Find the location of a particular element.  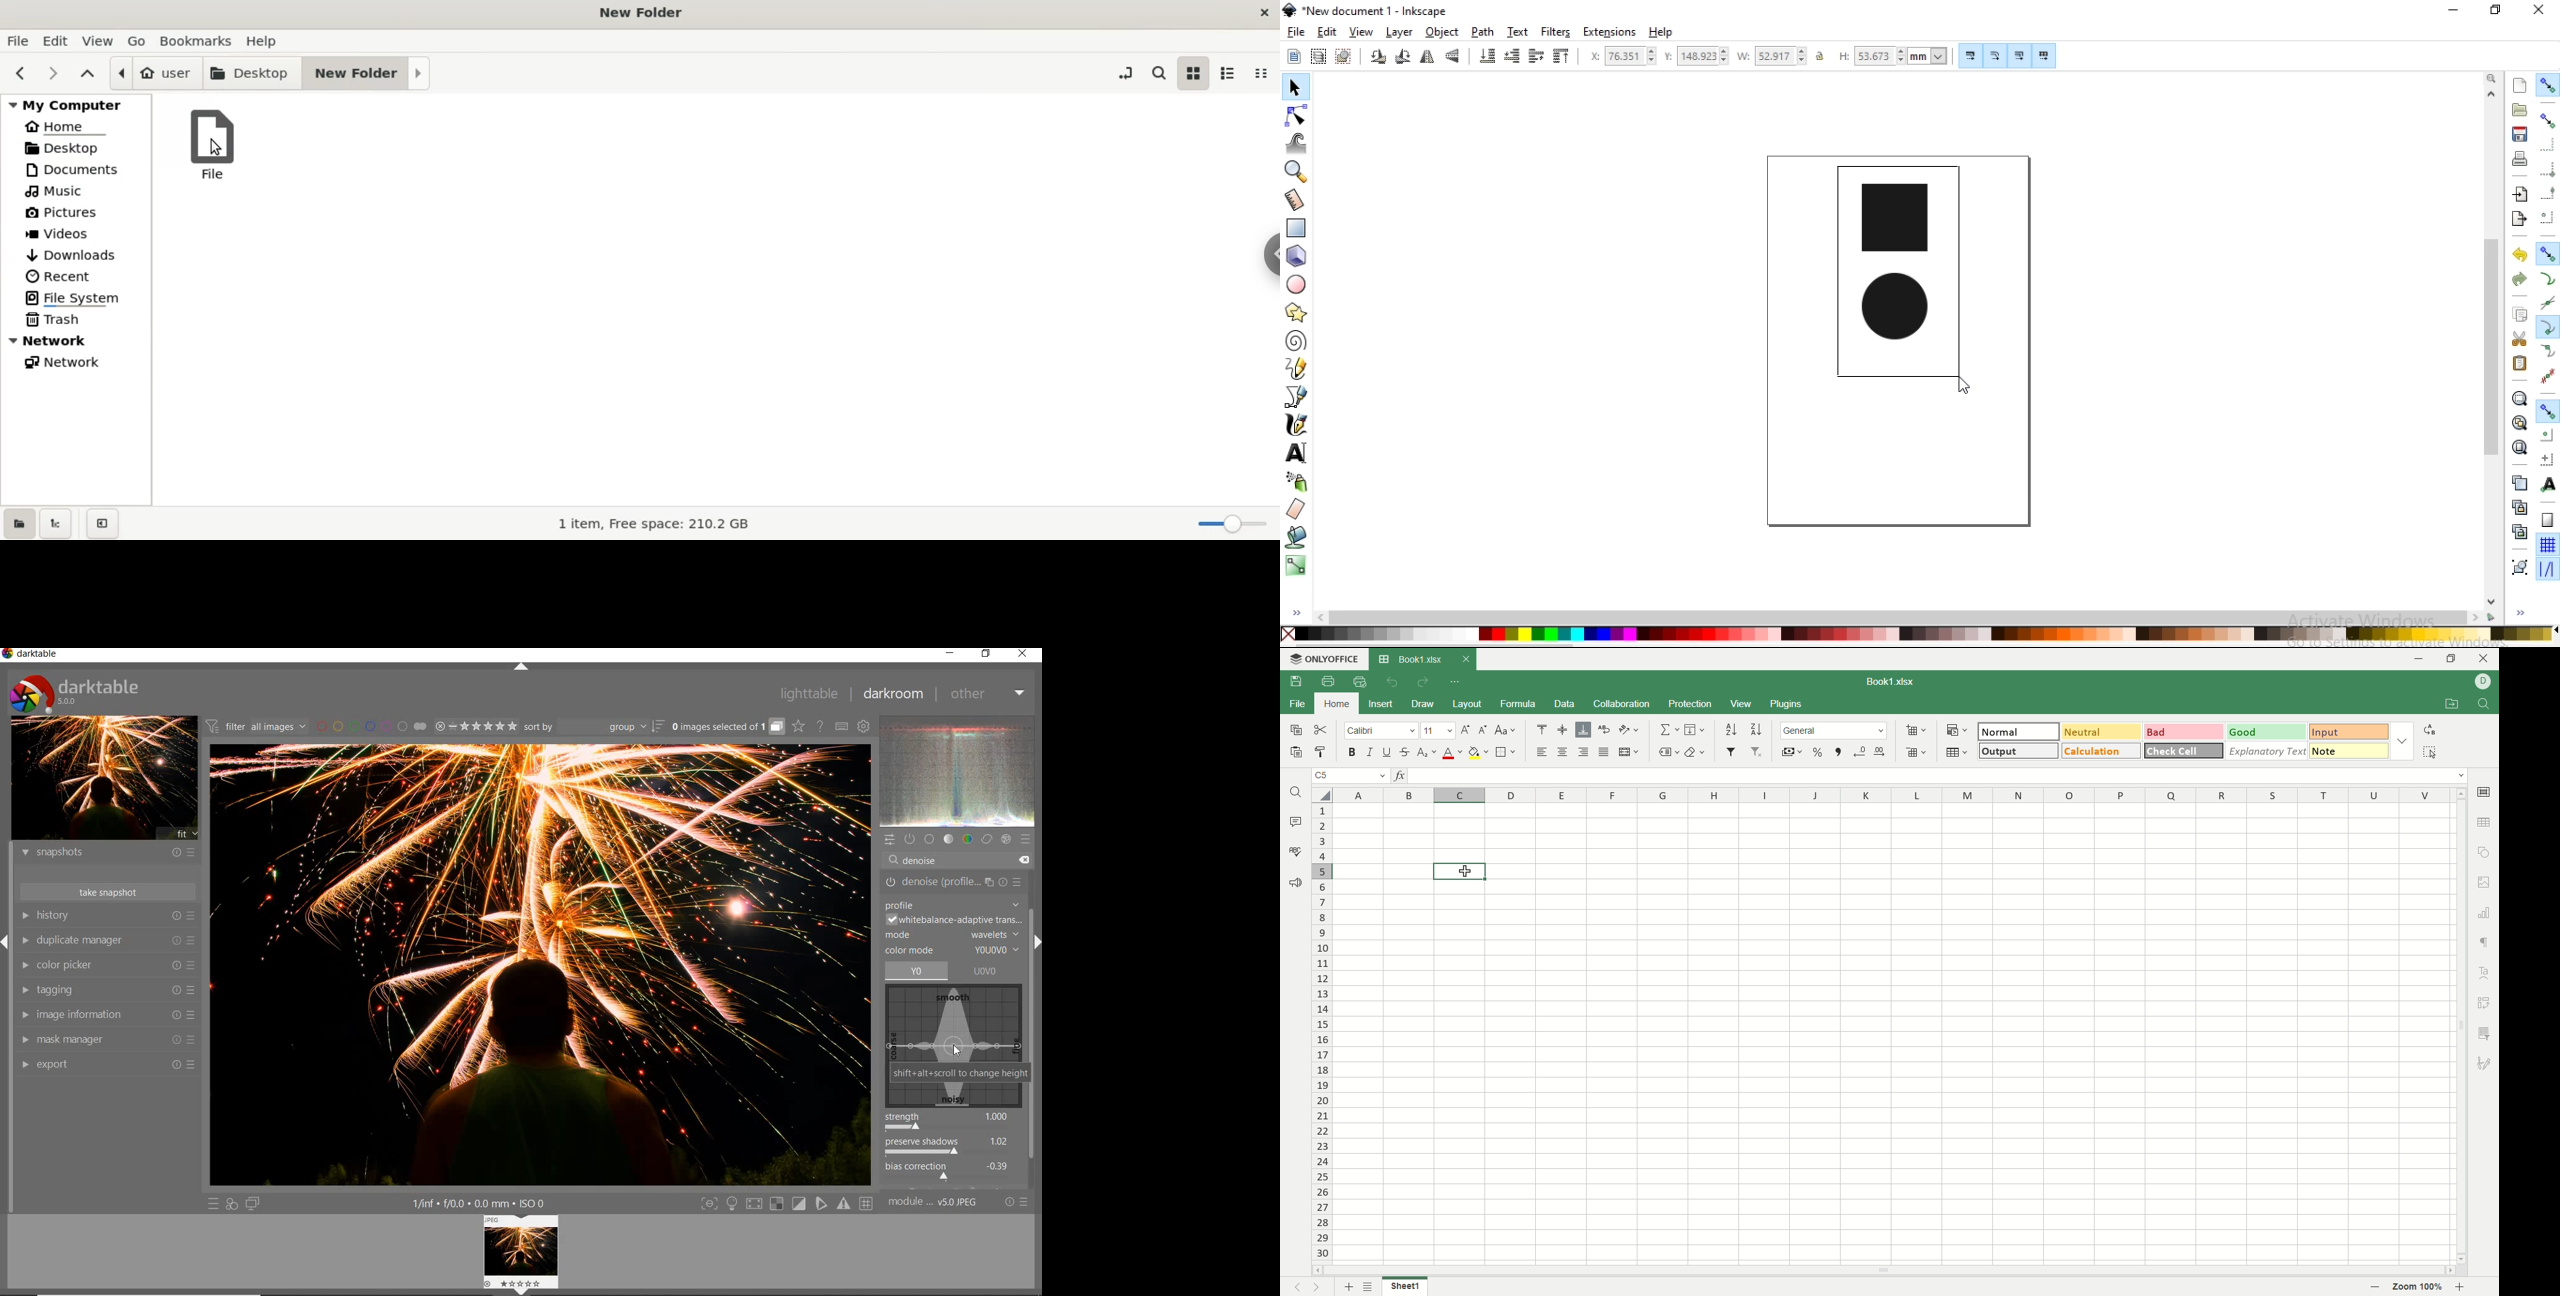

signature settings is located at coordinates (2485, 1065).